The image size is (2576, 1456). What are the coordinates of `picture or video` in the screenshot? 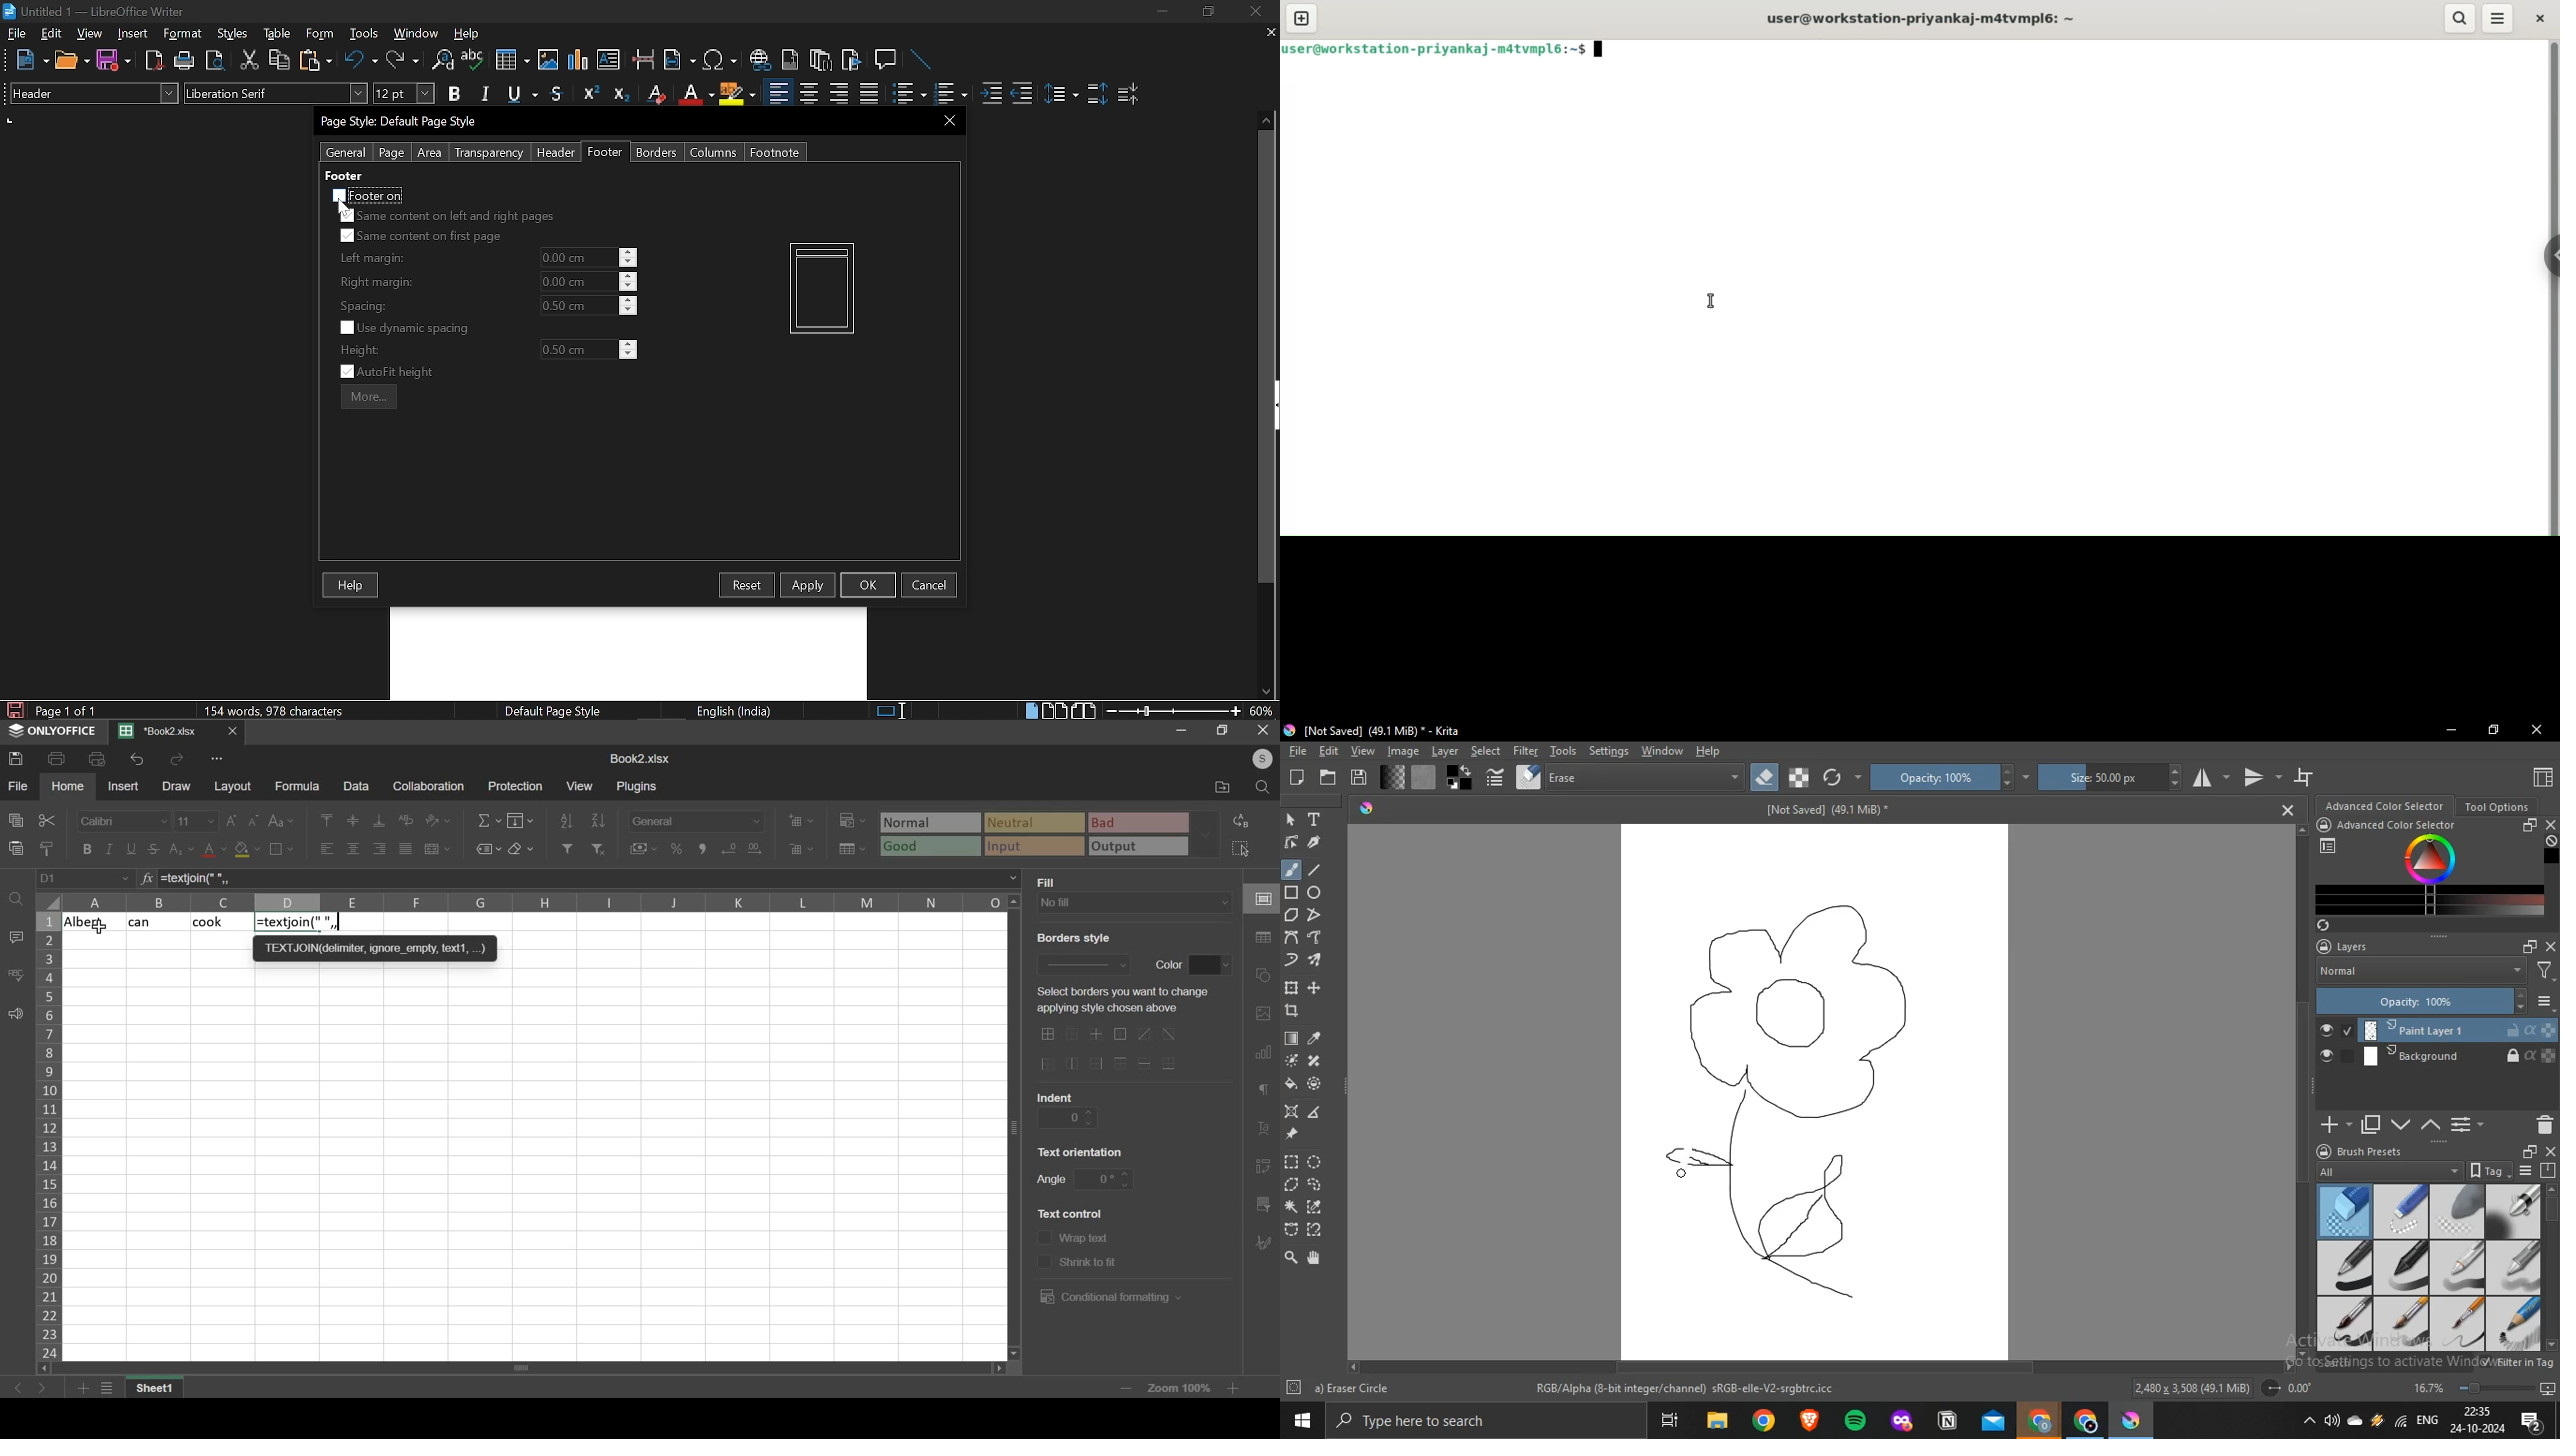 It's located at (1263, 1015).